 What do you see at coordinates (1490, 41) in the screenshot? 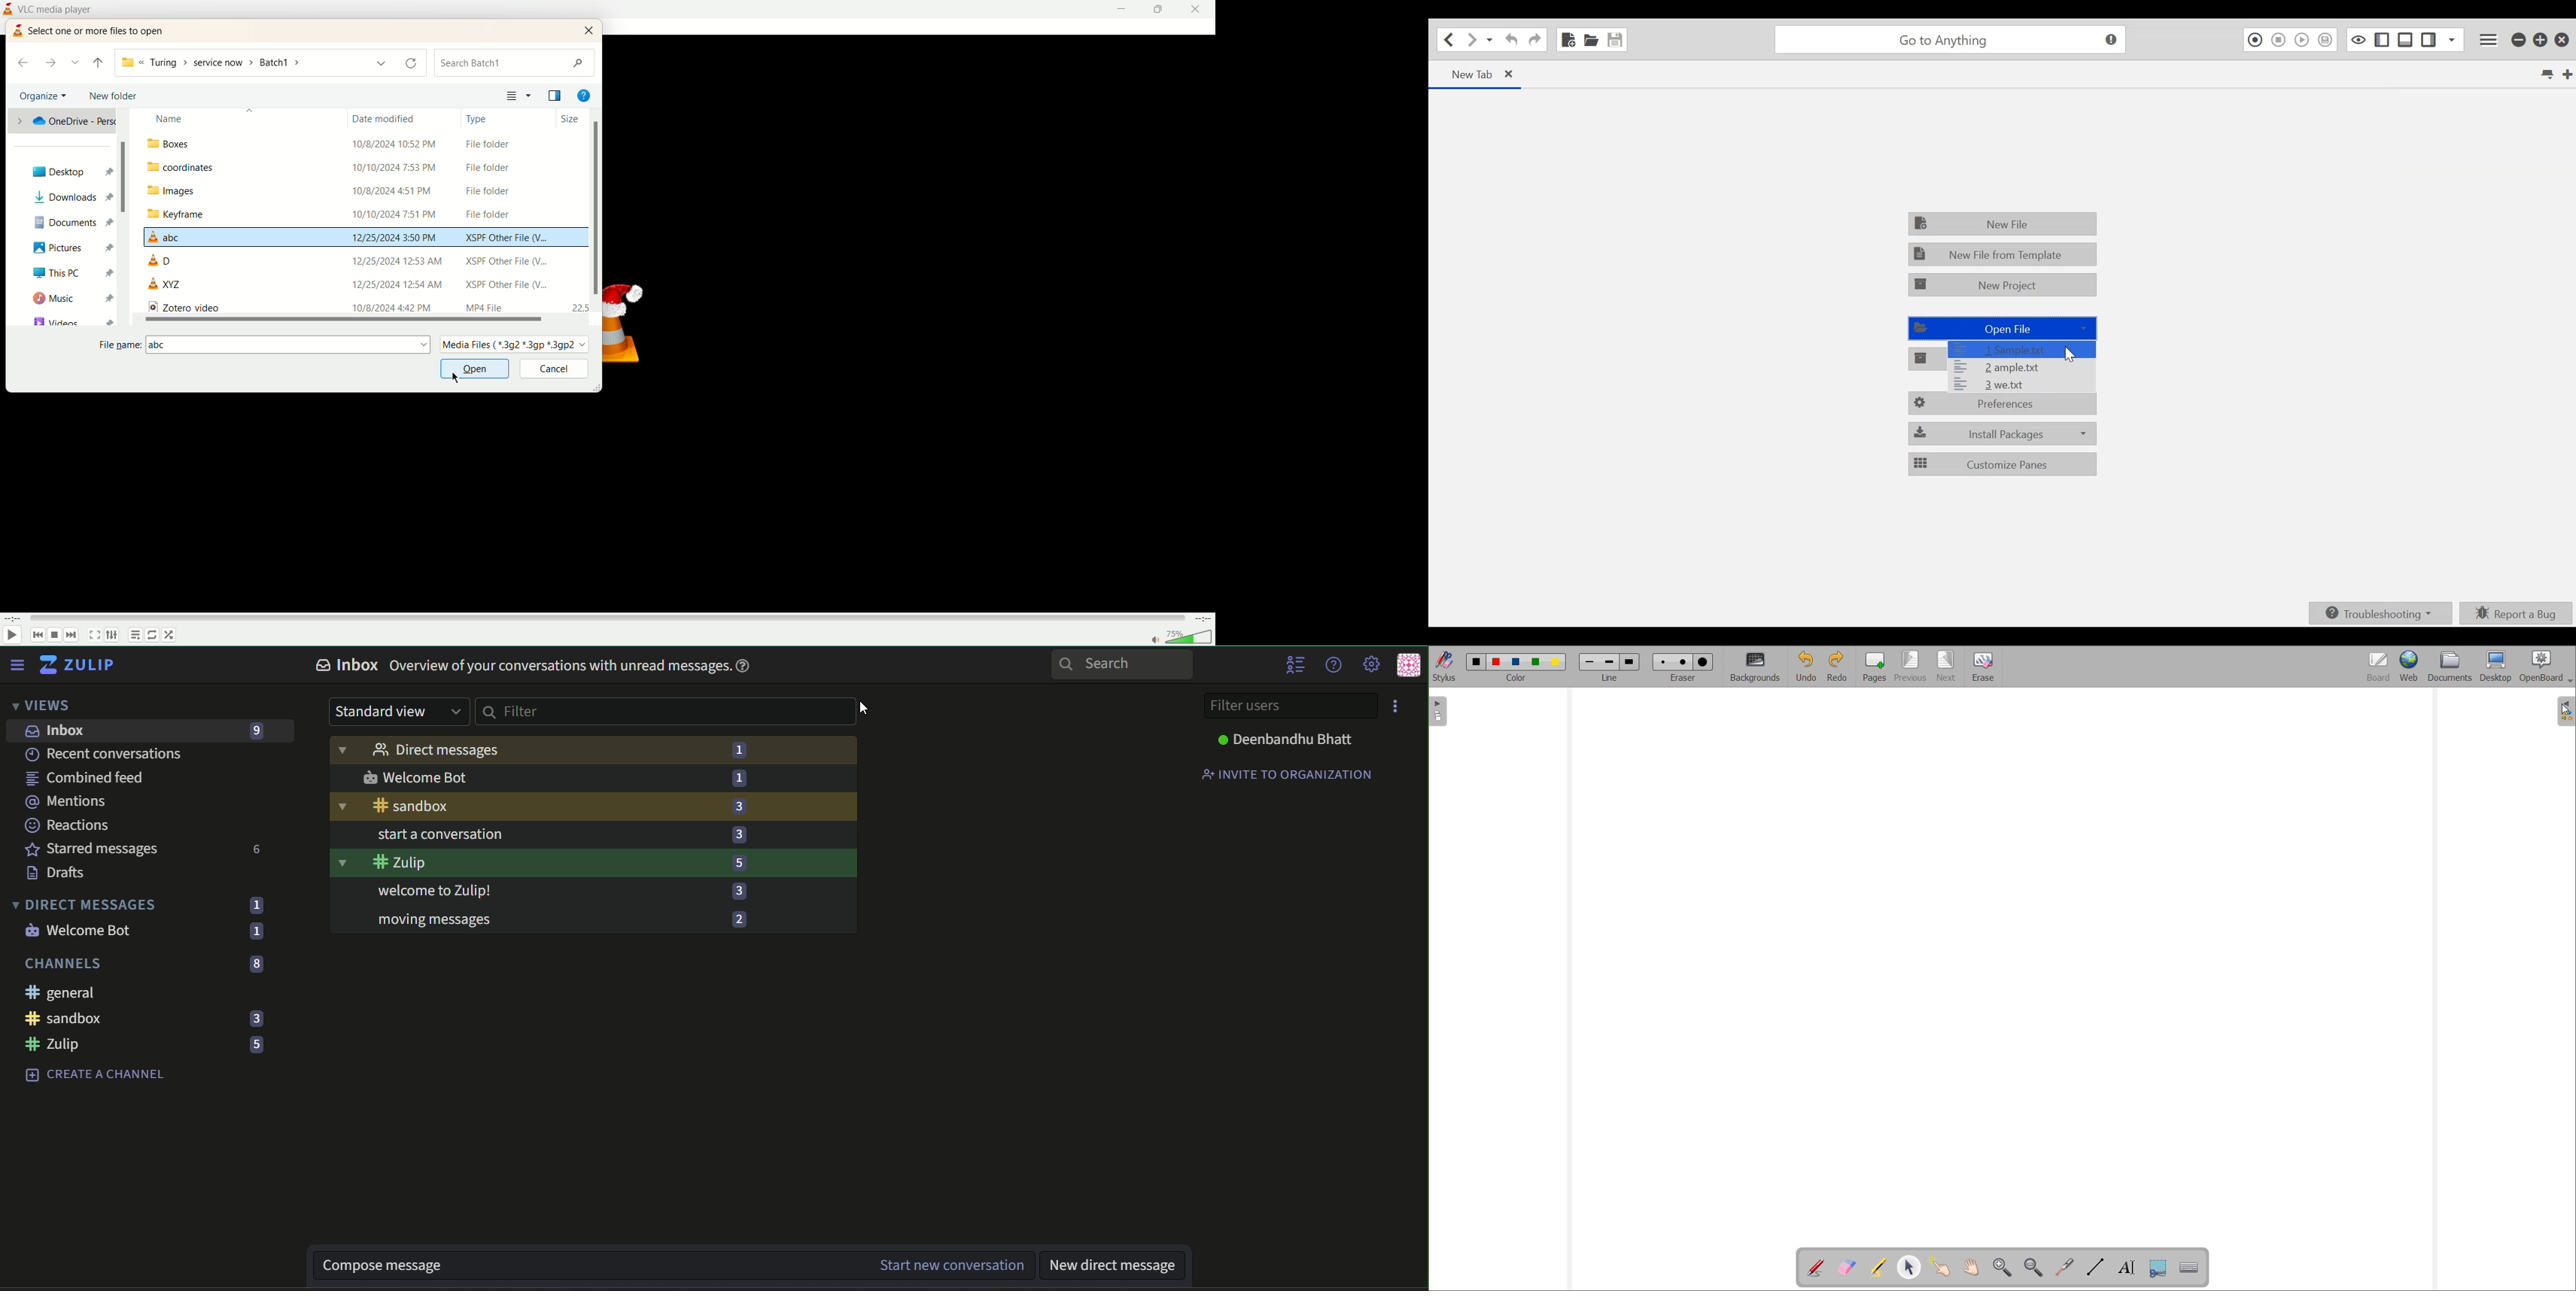
I see `Recent locations` at bounding box center [1490, 41].